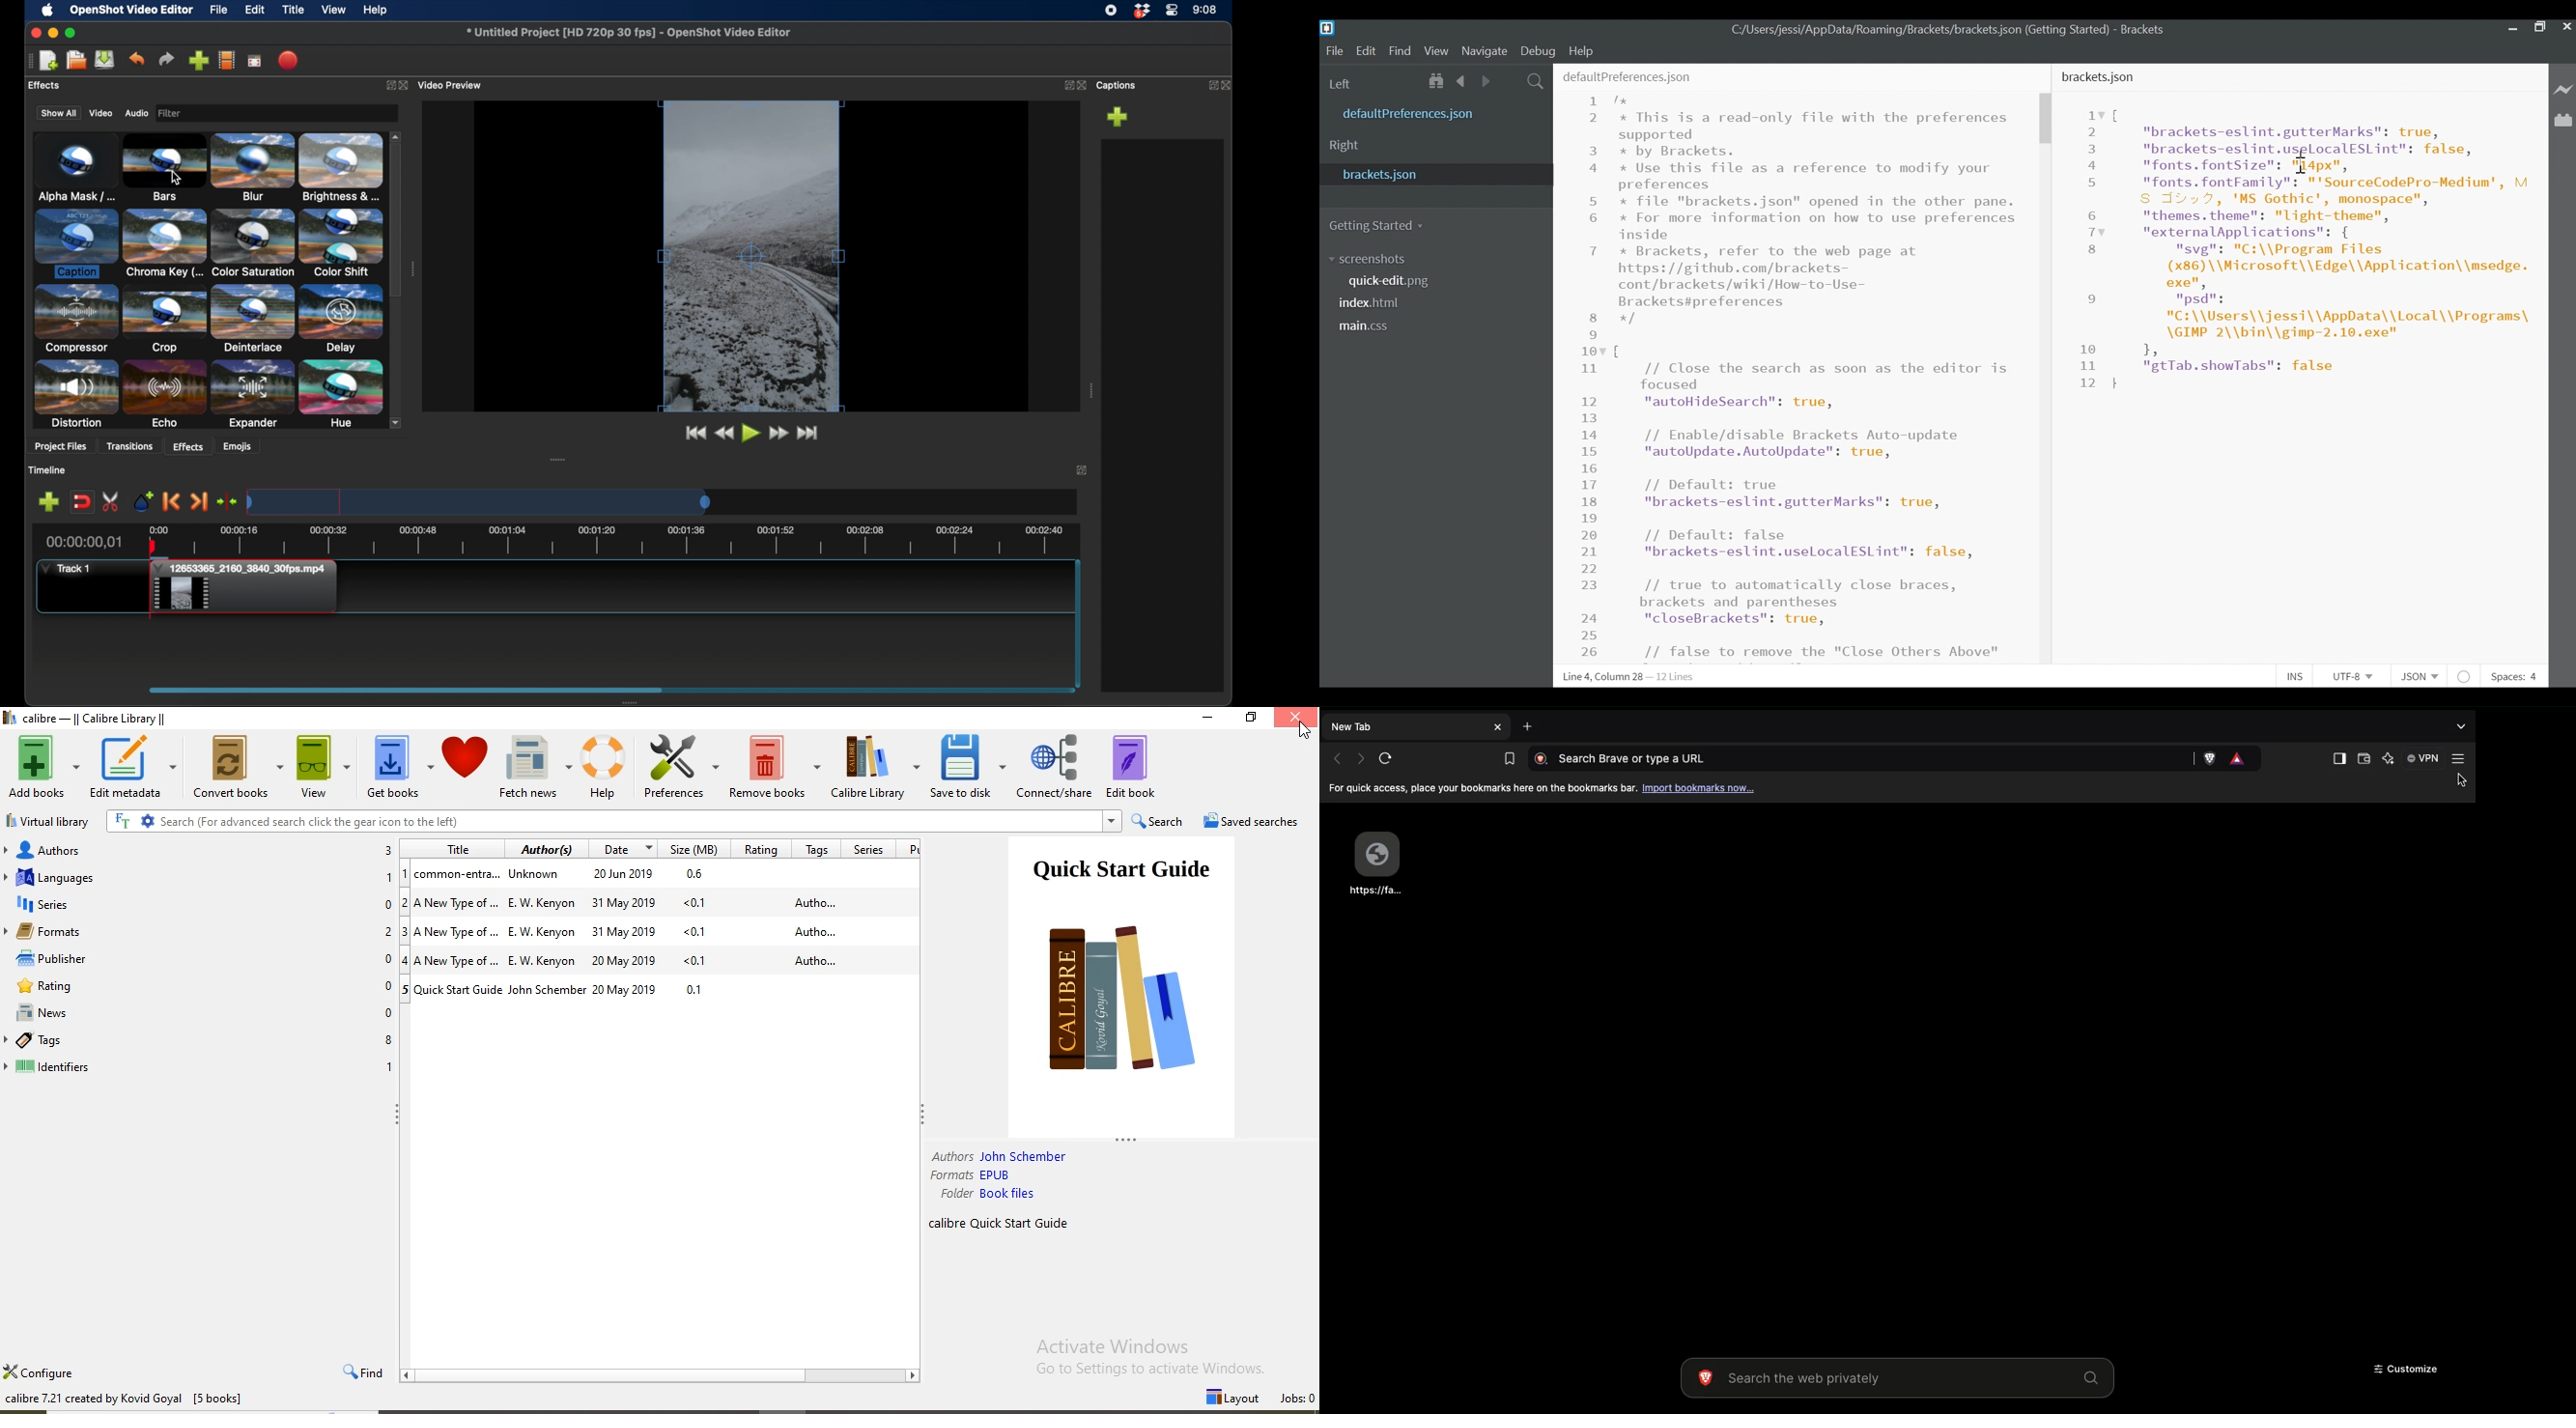 This screenshot has height=1428, width=2576. Describe the element at coordinates (165, 394) in the screenshot. I see `echo` at that location.